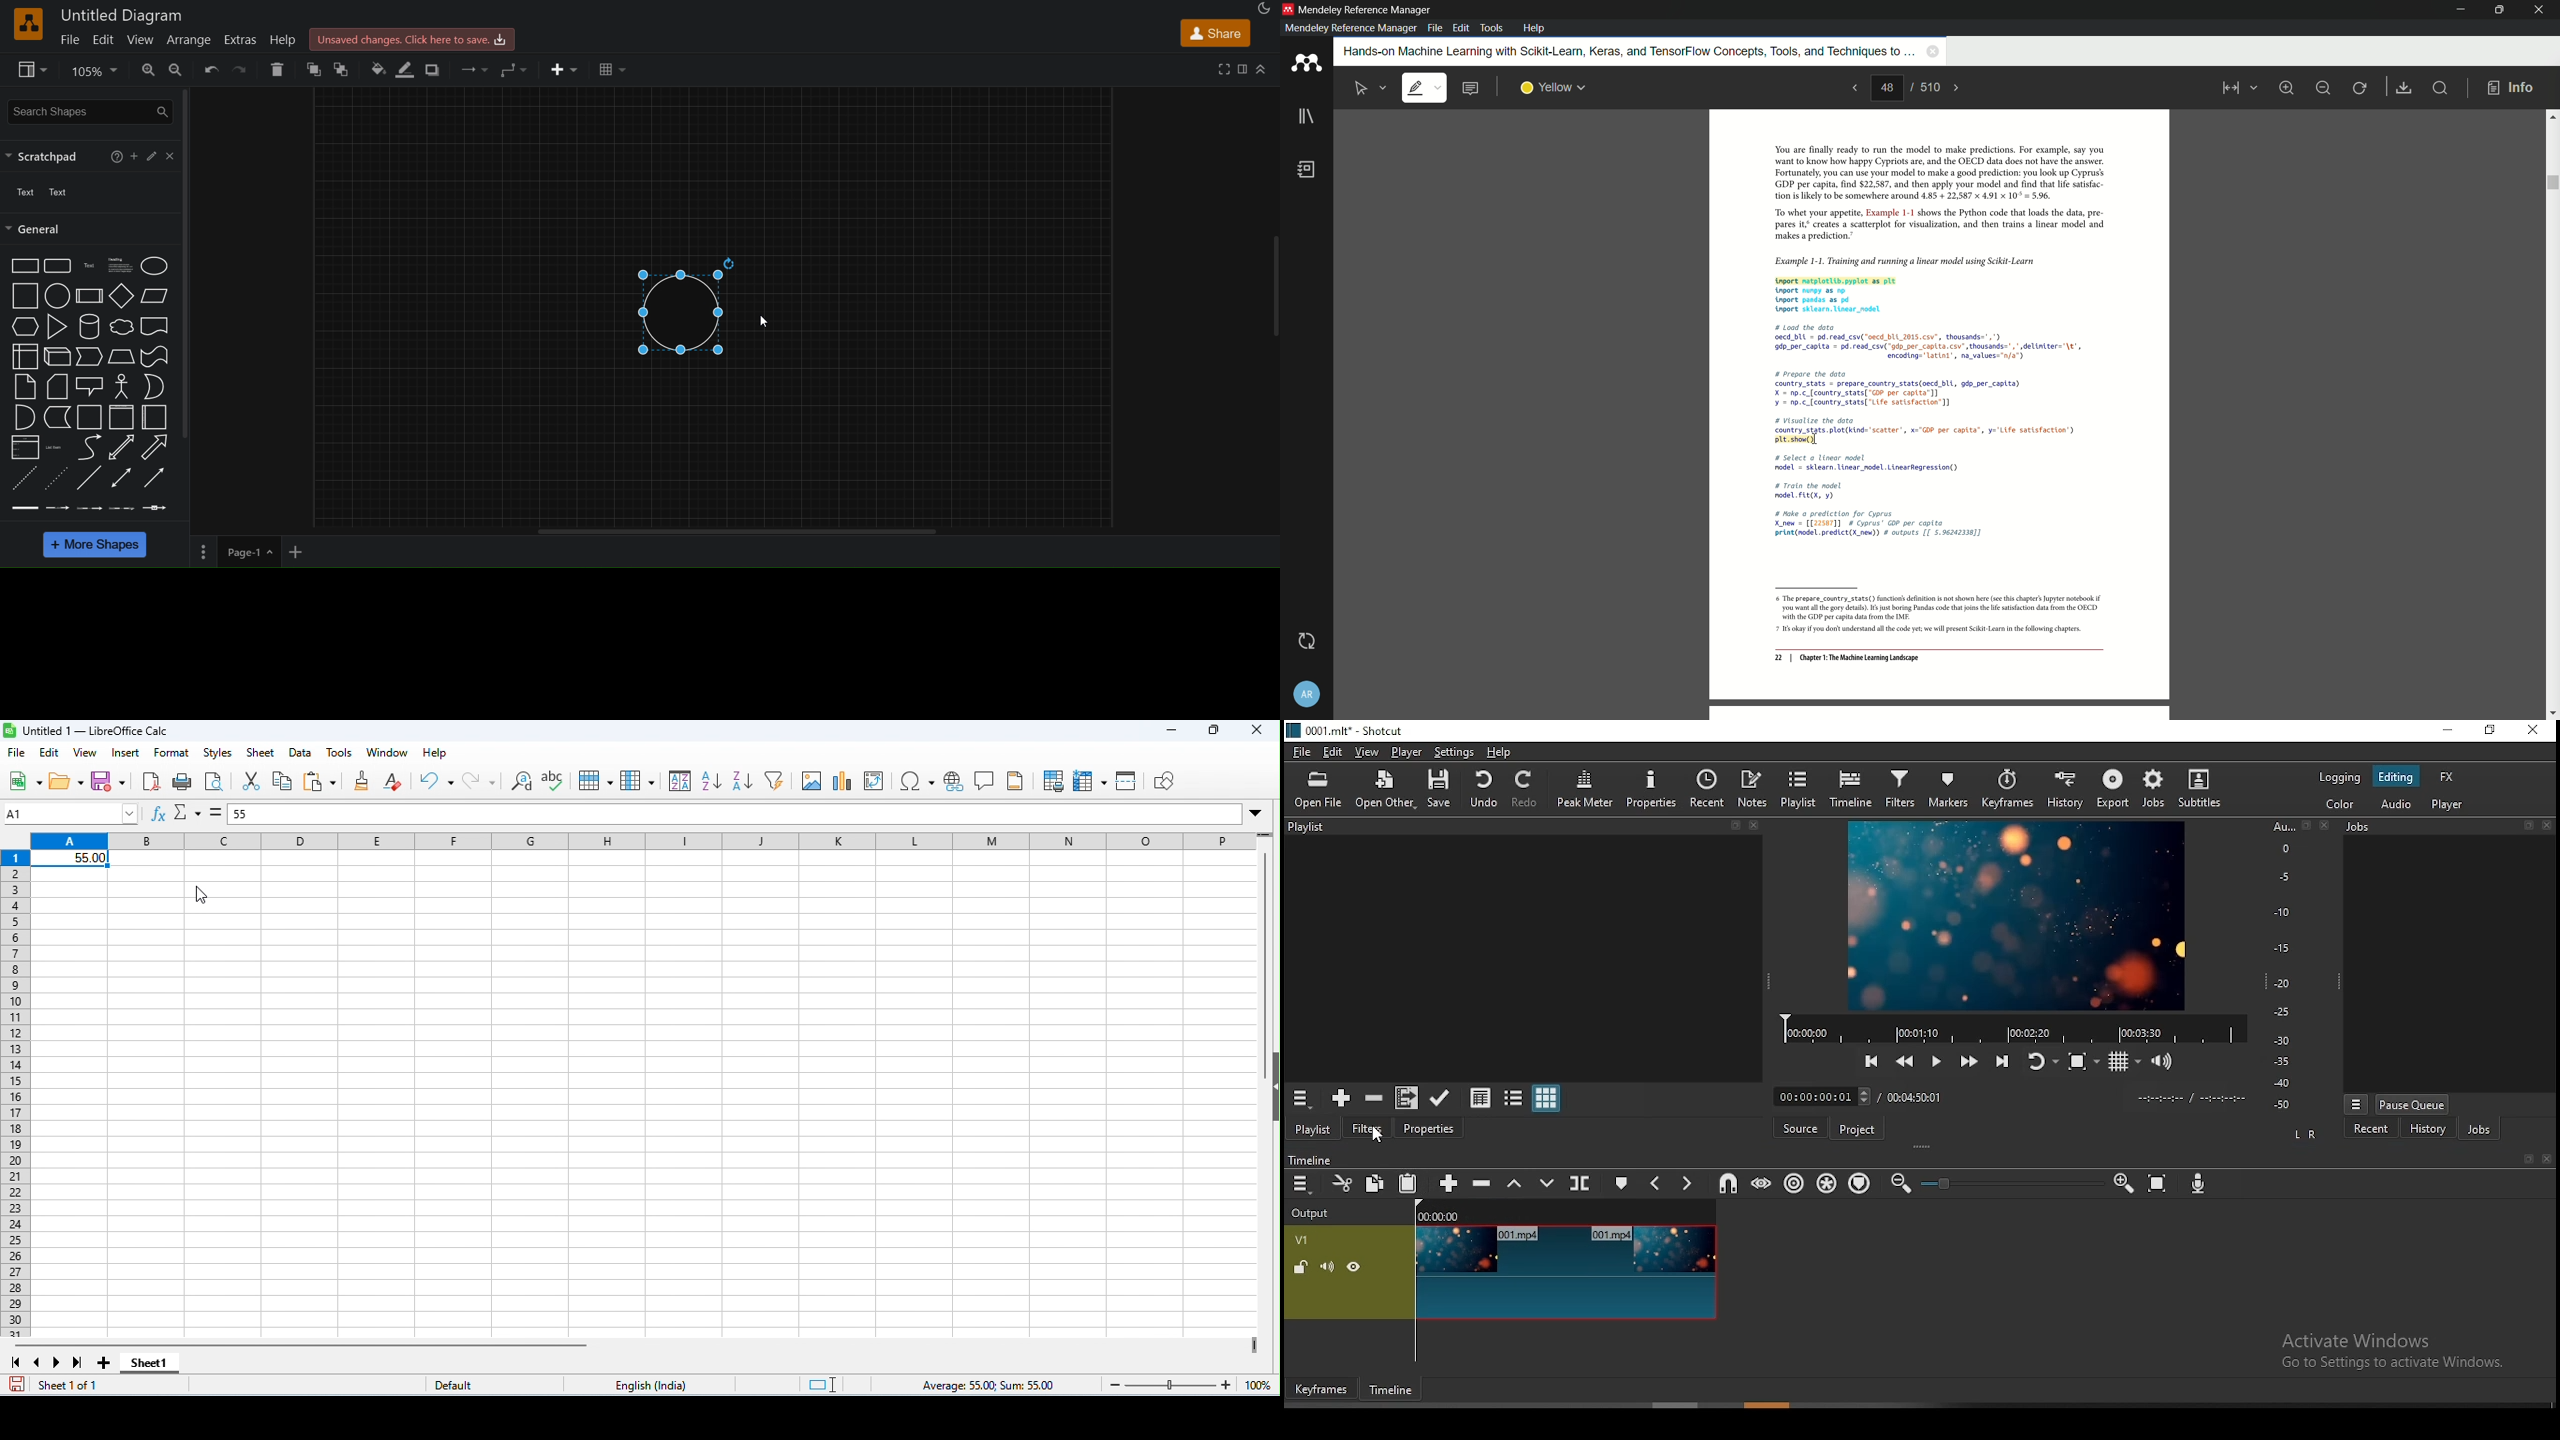  I want to click on close, so click(2540, 10).